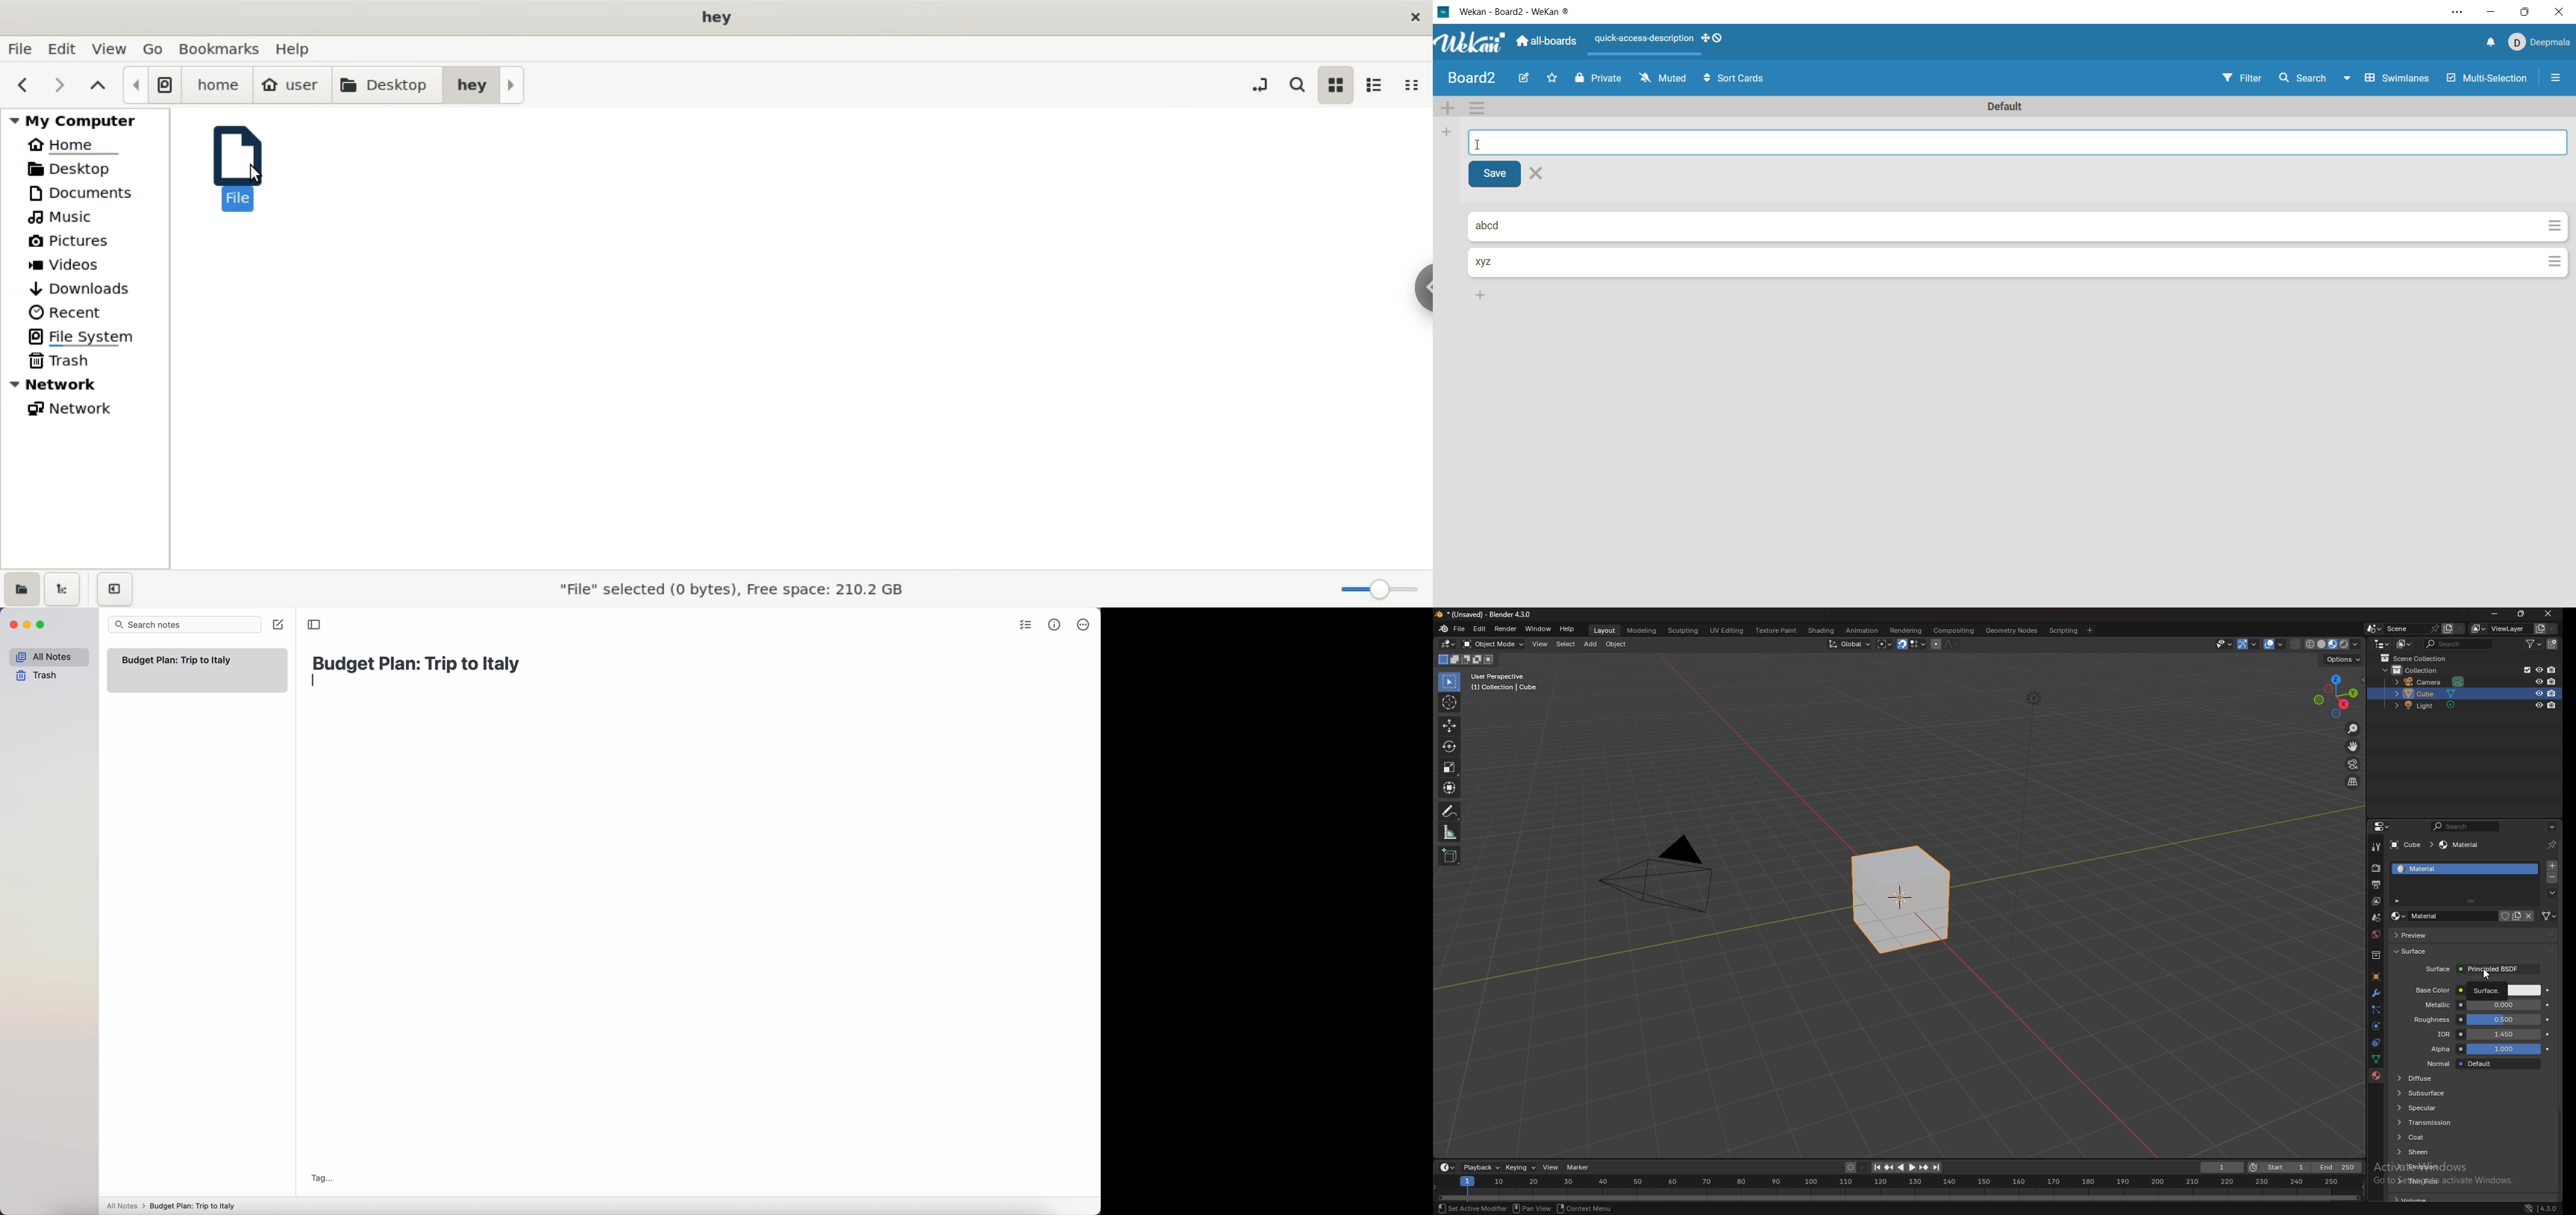 The height and width of the screenshot is (1232, 2576). What do you see at coordinates (2405, 644) in the screenshot?
I see `display mode` at bounding box center [2405, 644].